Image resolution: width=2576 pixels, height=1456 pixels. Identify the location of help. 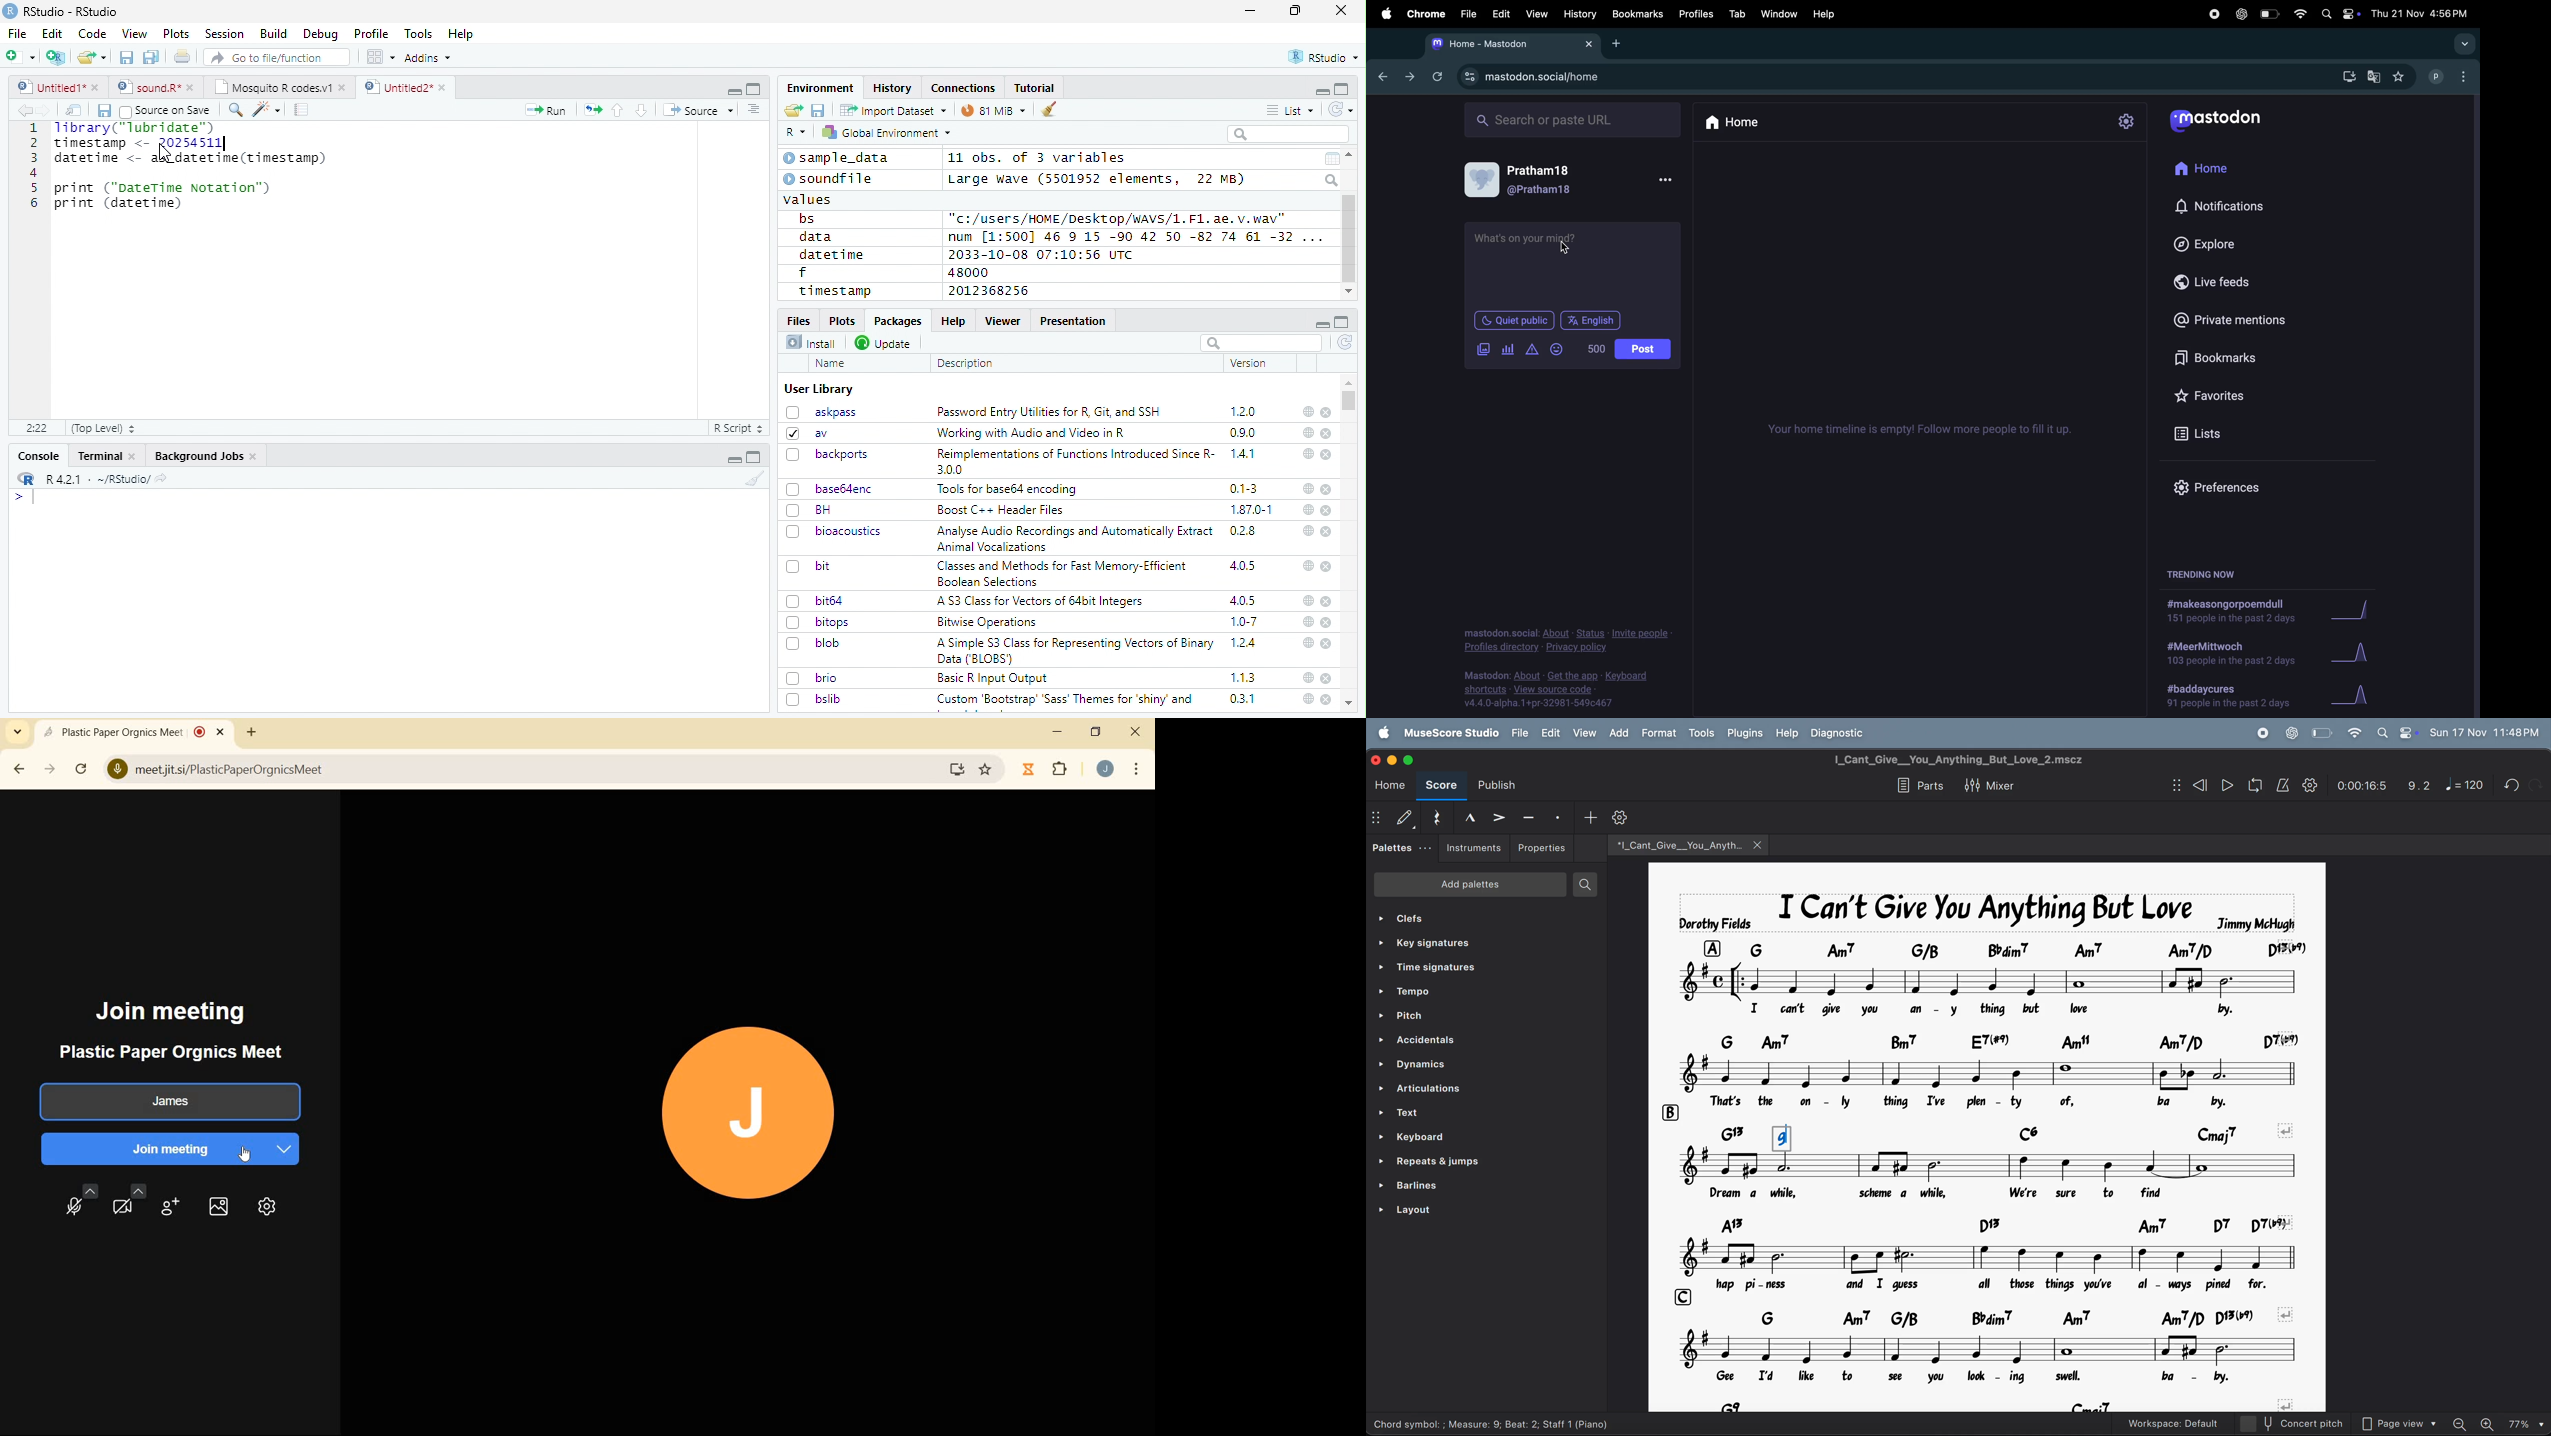
(1308, 432).